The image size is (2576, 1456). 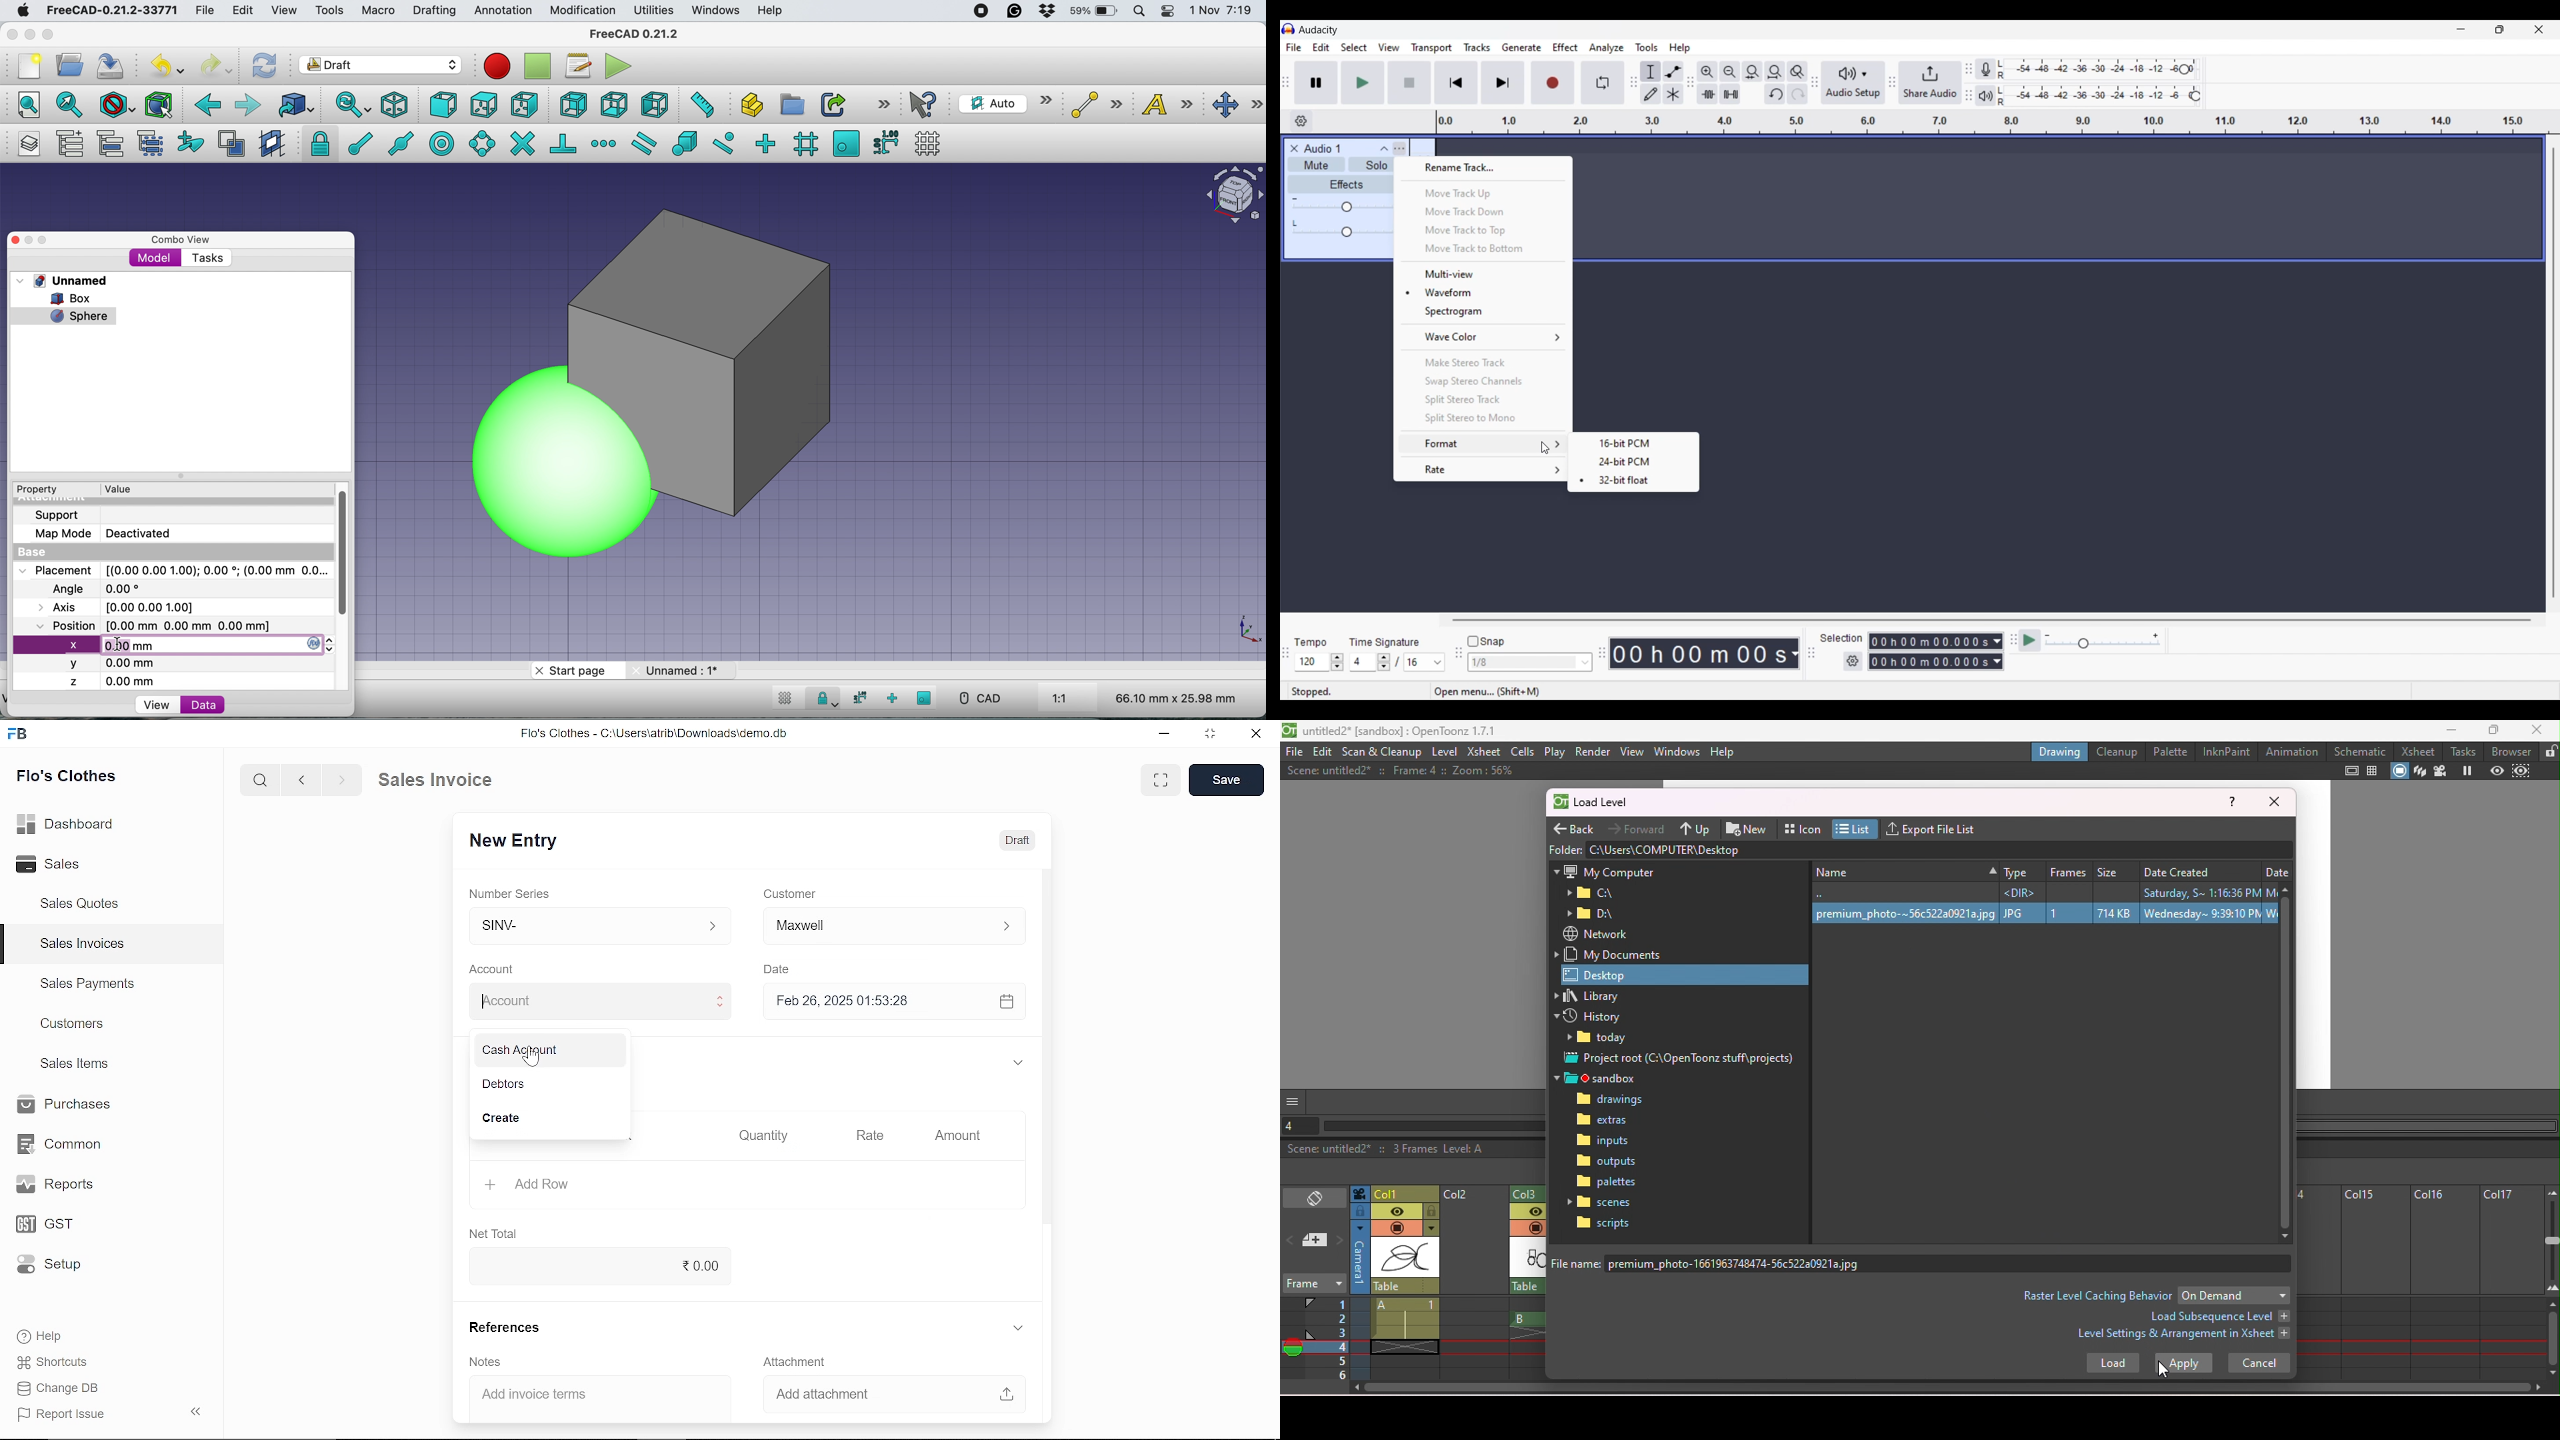 What do you see at coordinates (654, 105) in the screenshot?
I see `left` at bounding box center [654, 105].